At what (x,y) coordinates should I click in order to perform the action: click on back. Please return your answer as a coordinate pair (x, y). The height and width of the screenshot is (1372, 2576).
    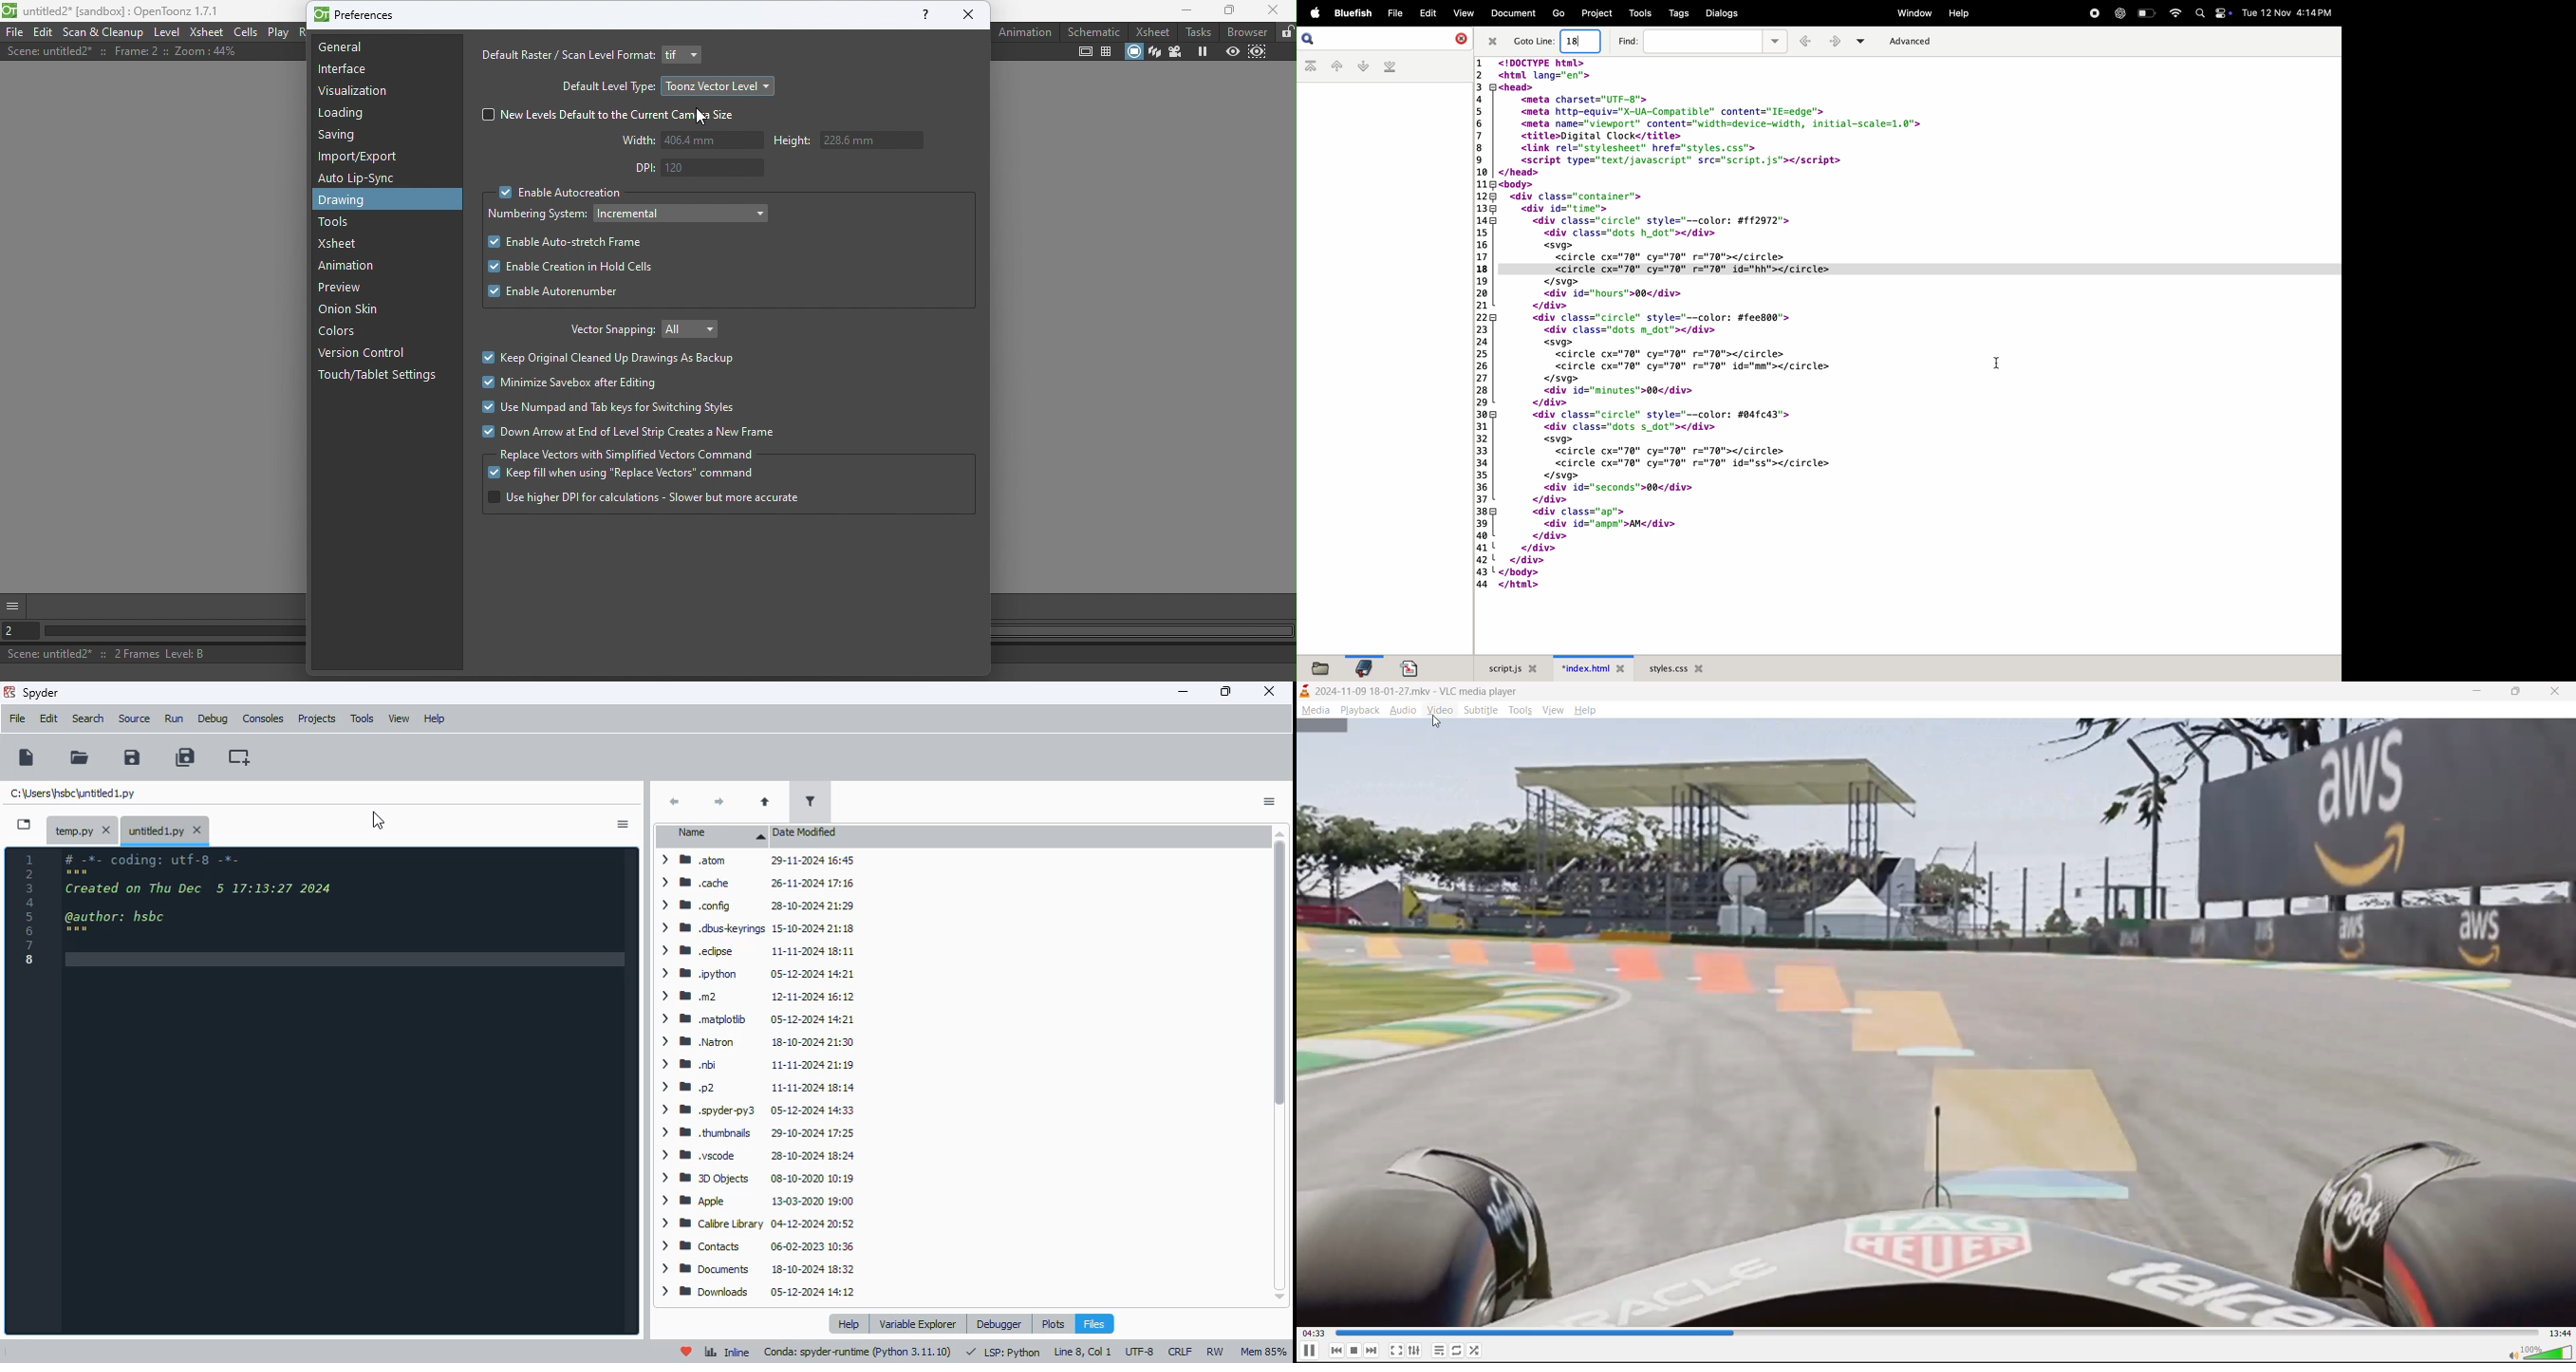
    Looking at the image, I should click on (674, 801).